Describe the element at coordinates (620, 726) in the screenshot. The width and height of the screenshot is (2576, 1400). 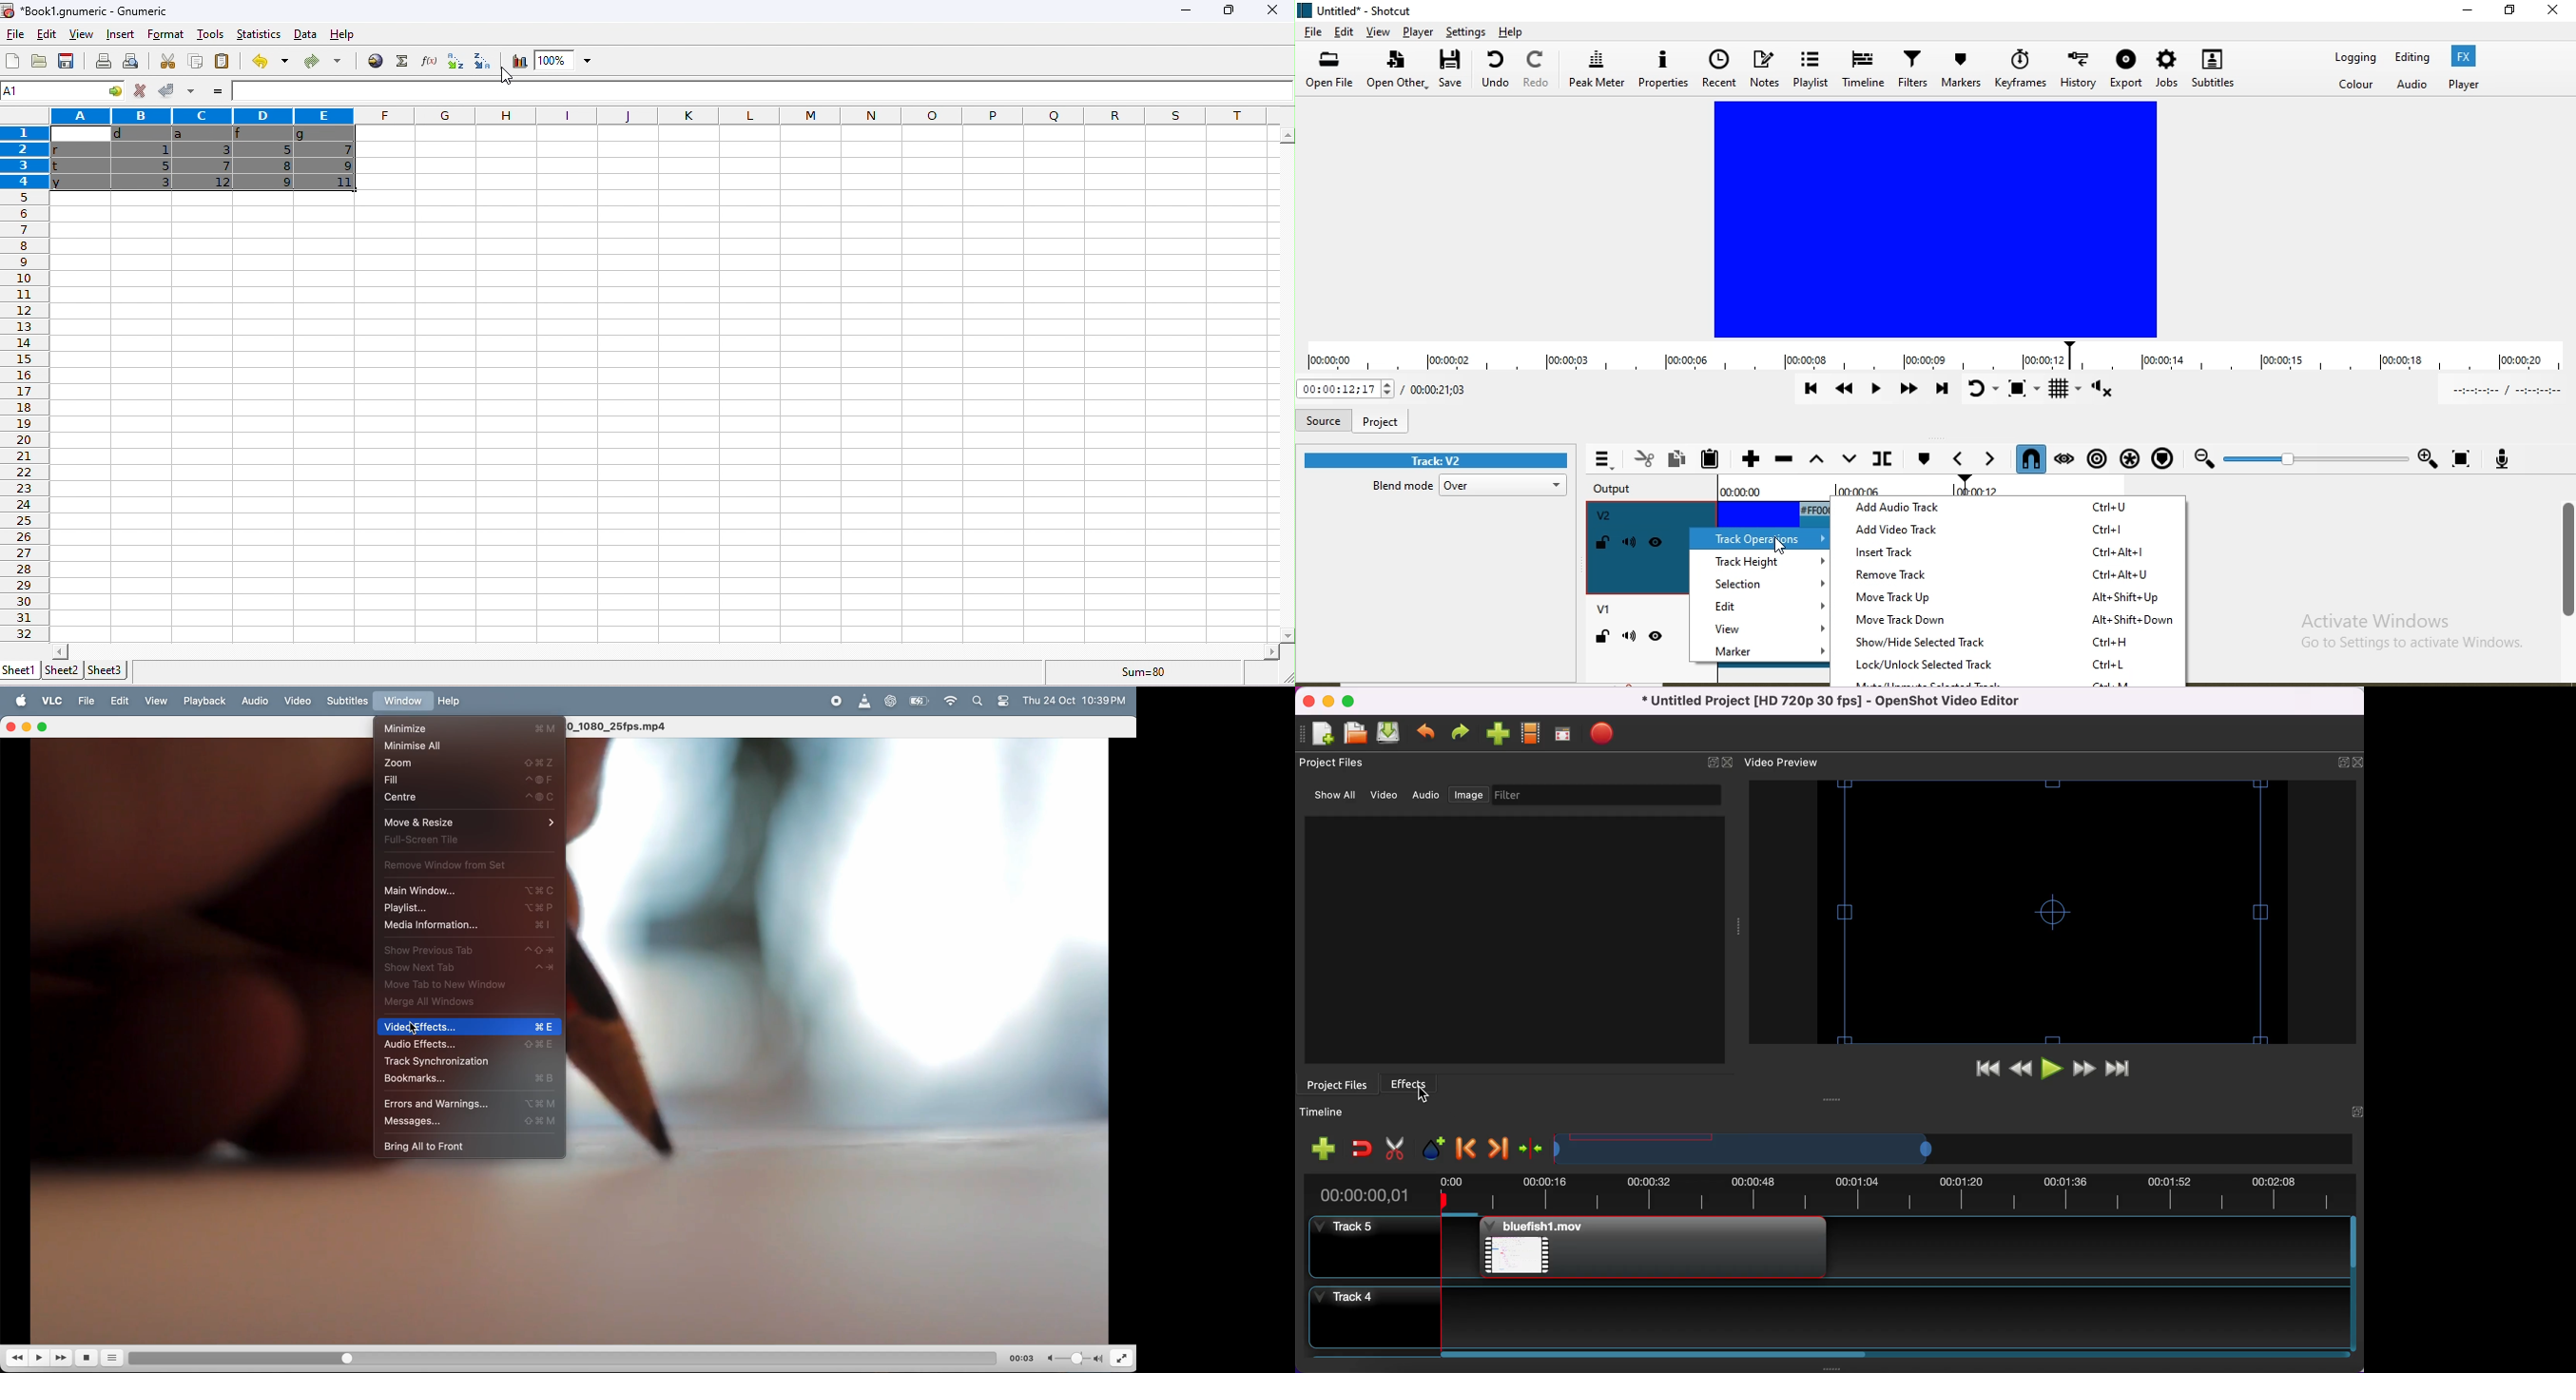
I see `video title` at that location.